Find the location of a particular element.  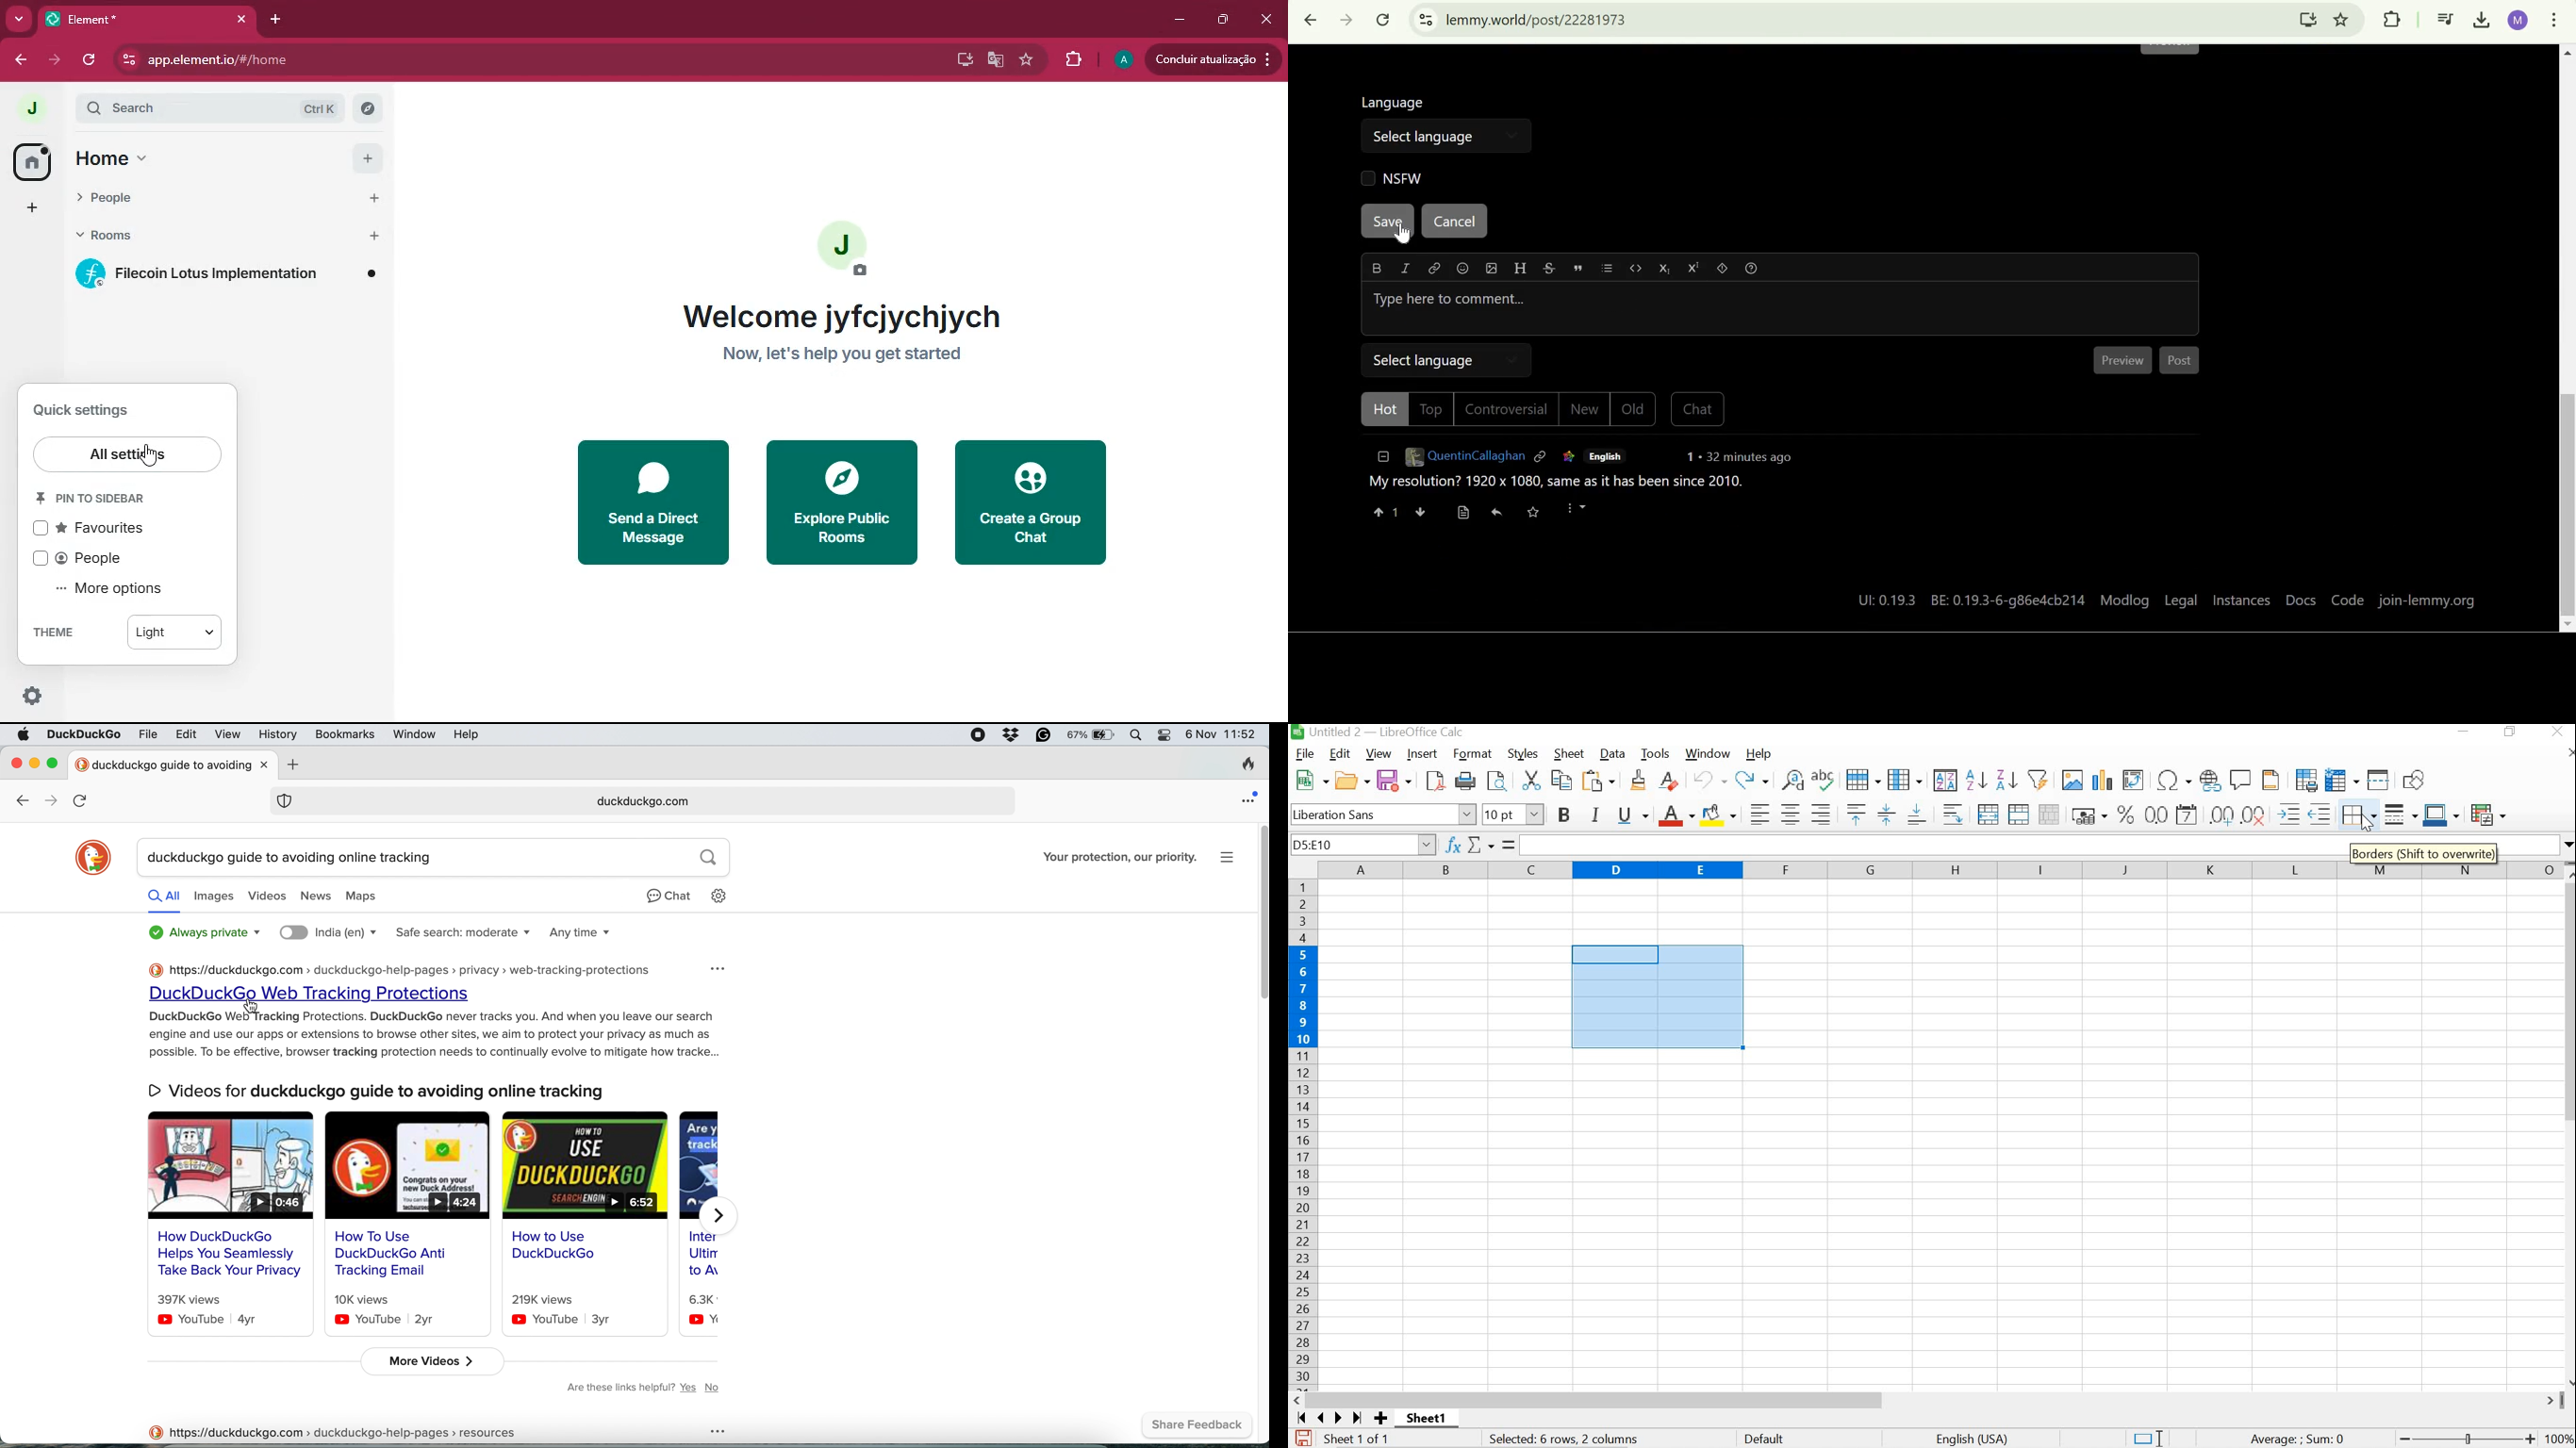

spoiler is located at coordinates (1725, 270).